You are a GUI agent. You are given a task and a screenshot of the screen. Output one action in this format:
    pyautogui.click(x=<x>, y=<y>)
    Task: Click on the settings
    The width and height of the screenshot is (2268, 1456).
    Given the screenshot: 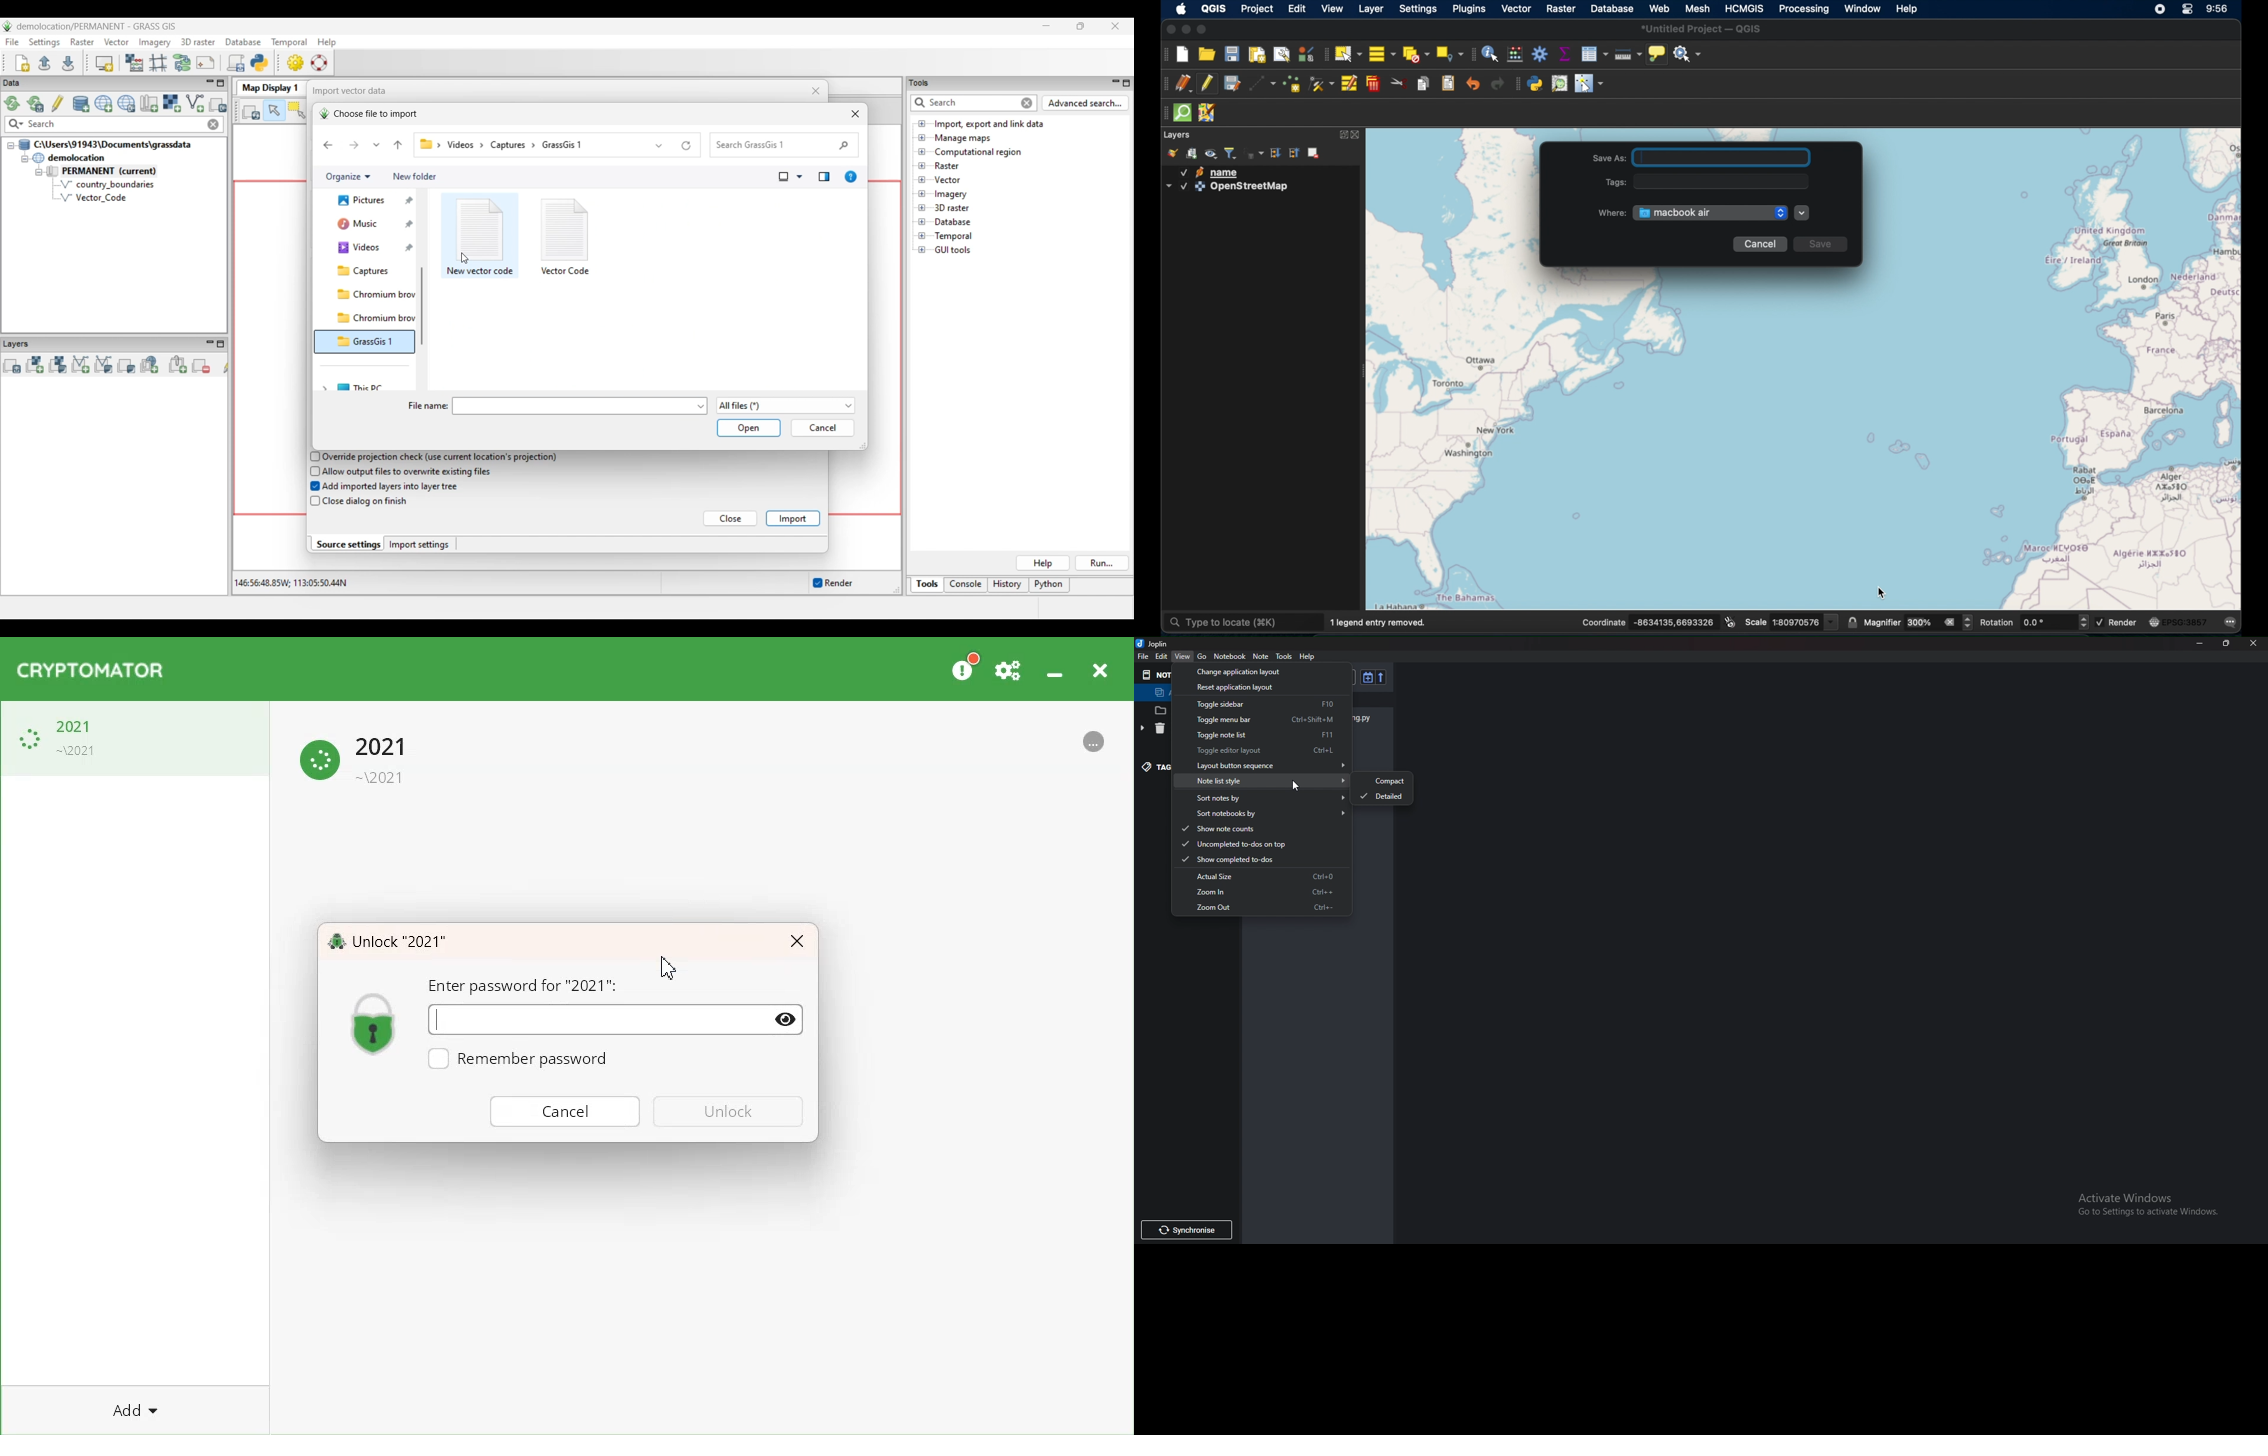 What is the action you would take?
    pyautogui.click(x=1417, y=9)
    